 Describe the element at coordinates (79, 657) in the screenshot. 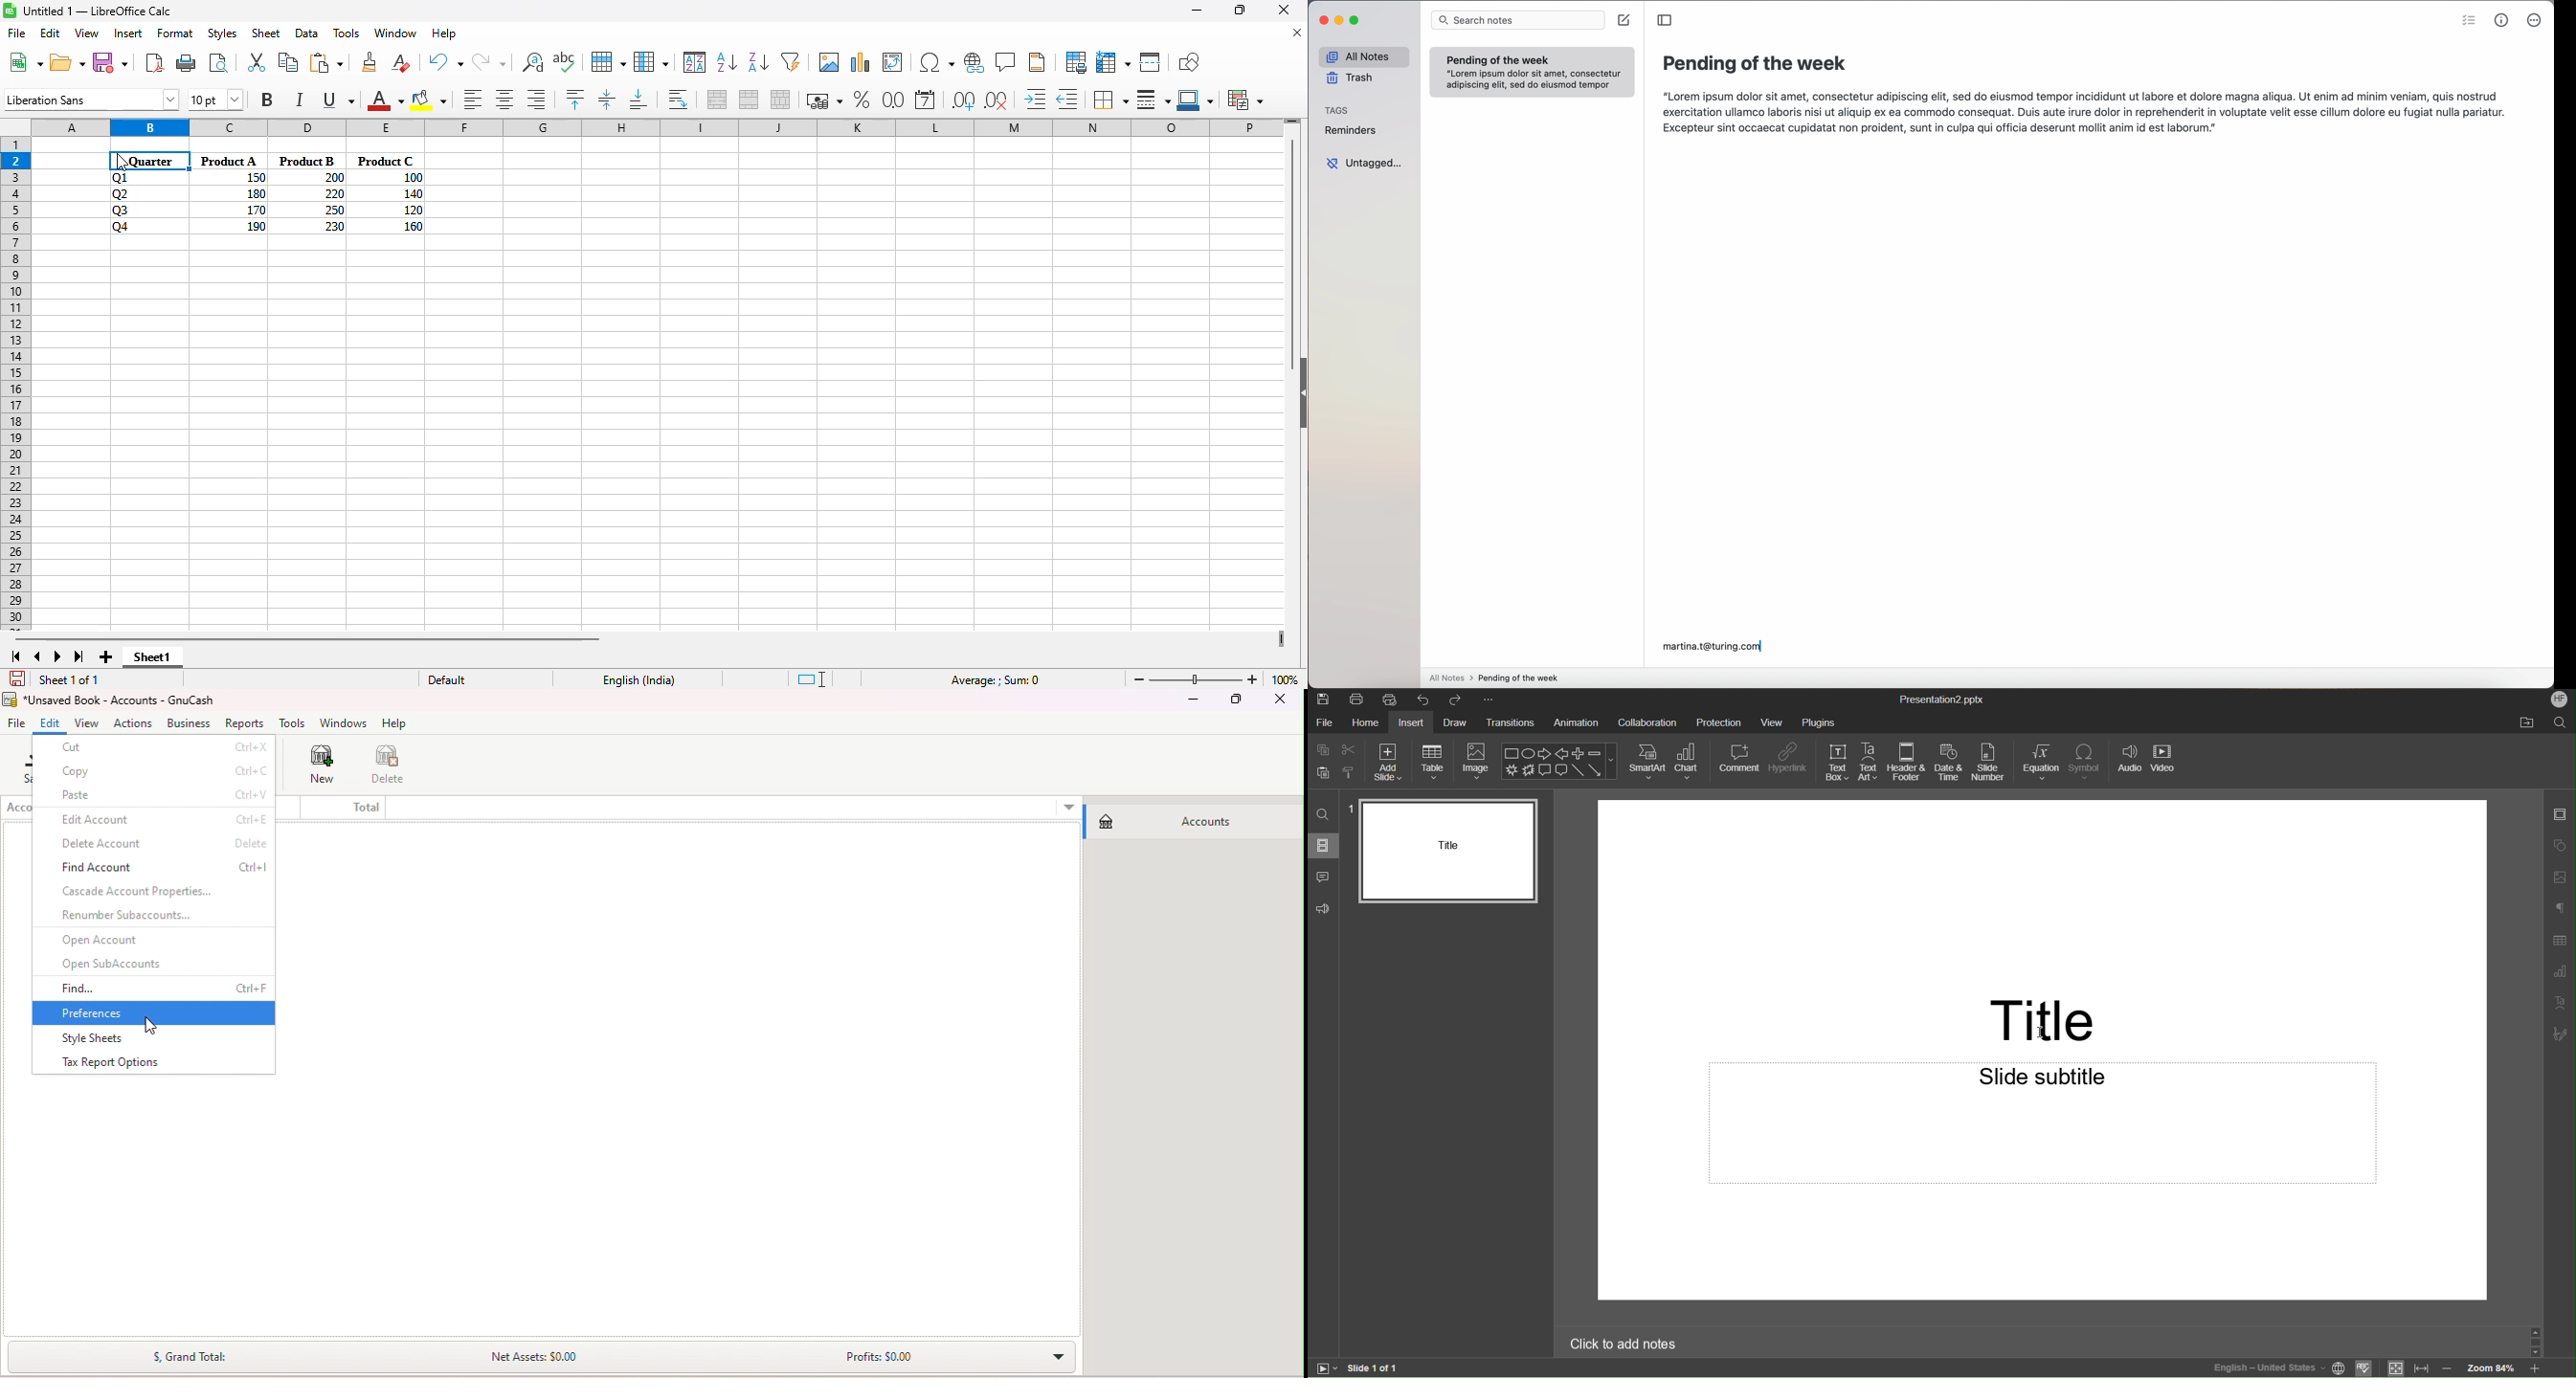

I see `scroll to last sheet` at that location.